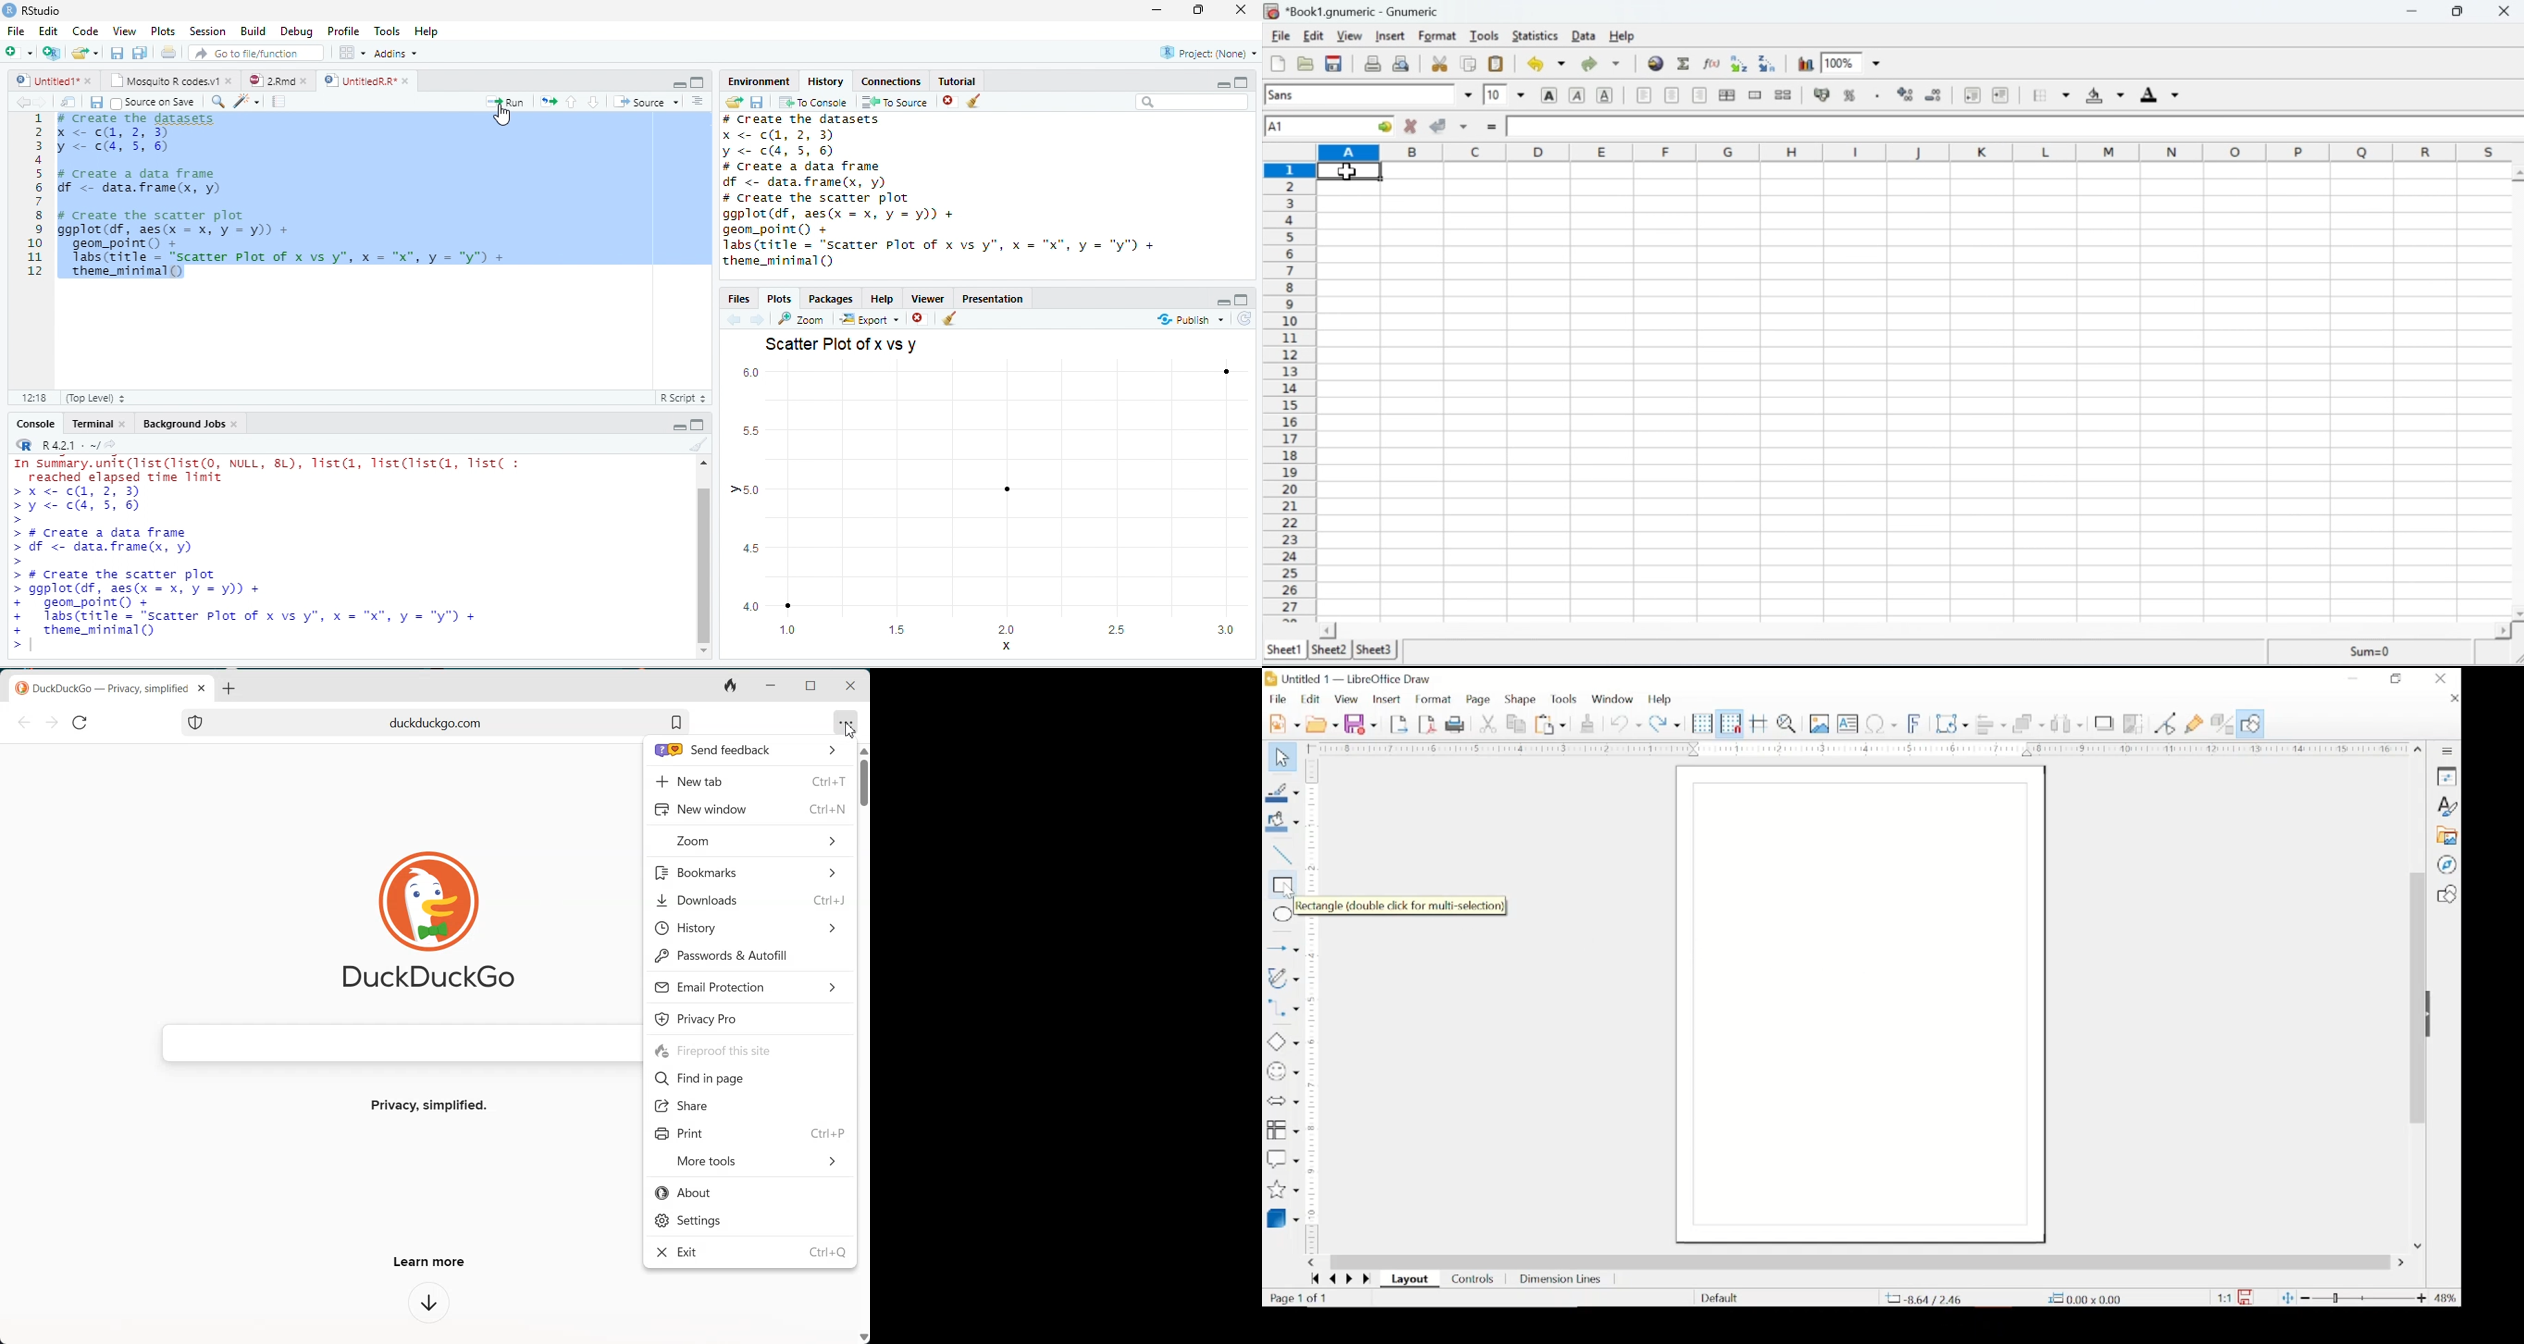 The width and height of the screenshot is (2548, 1344). I want to click on R, so click(23, 444).